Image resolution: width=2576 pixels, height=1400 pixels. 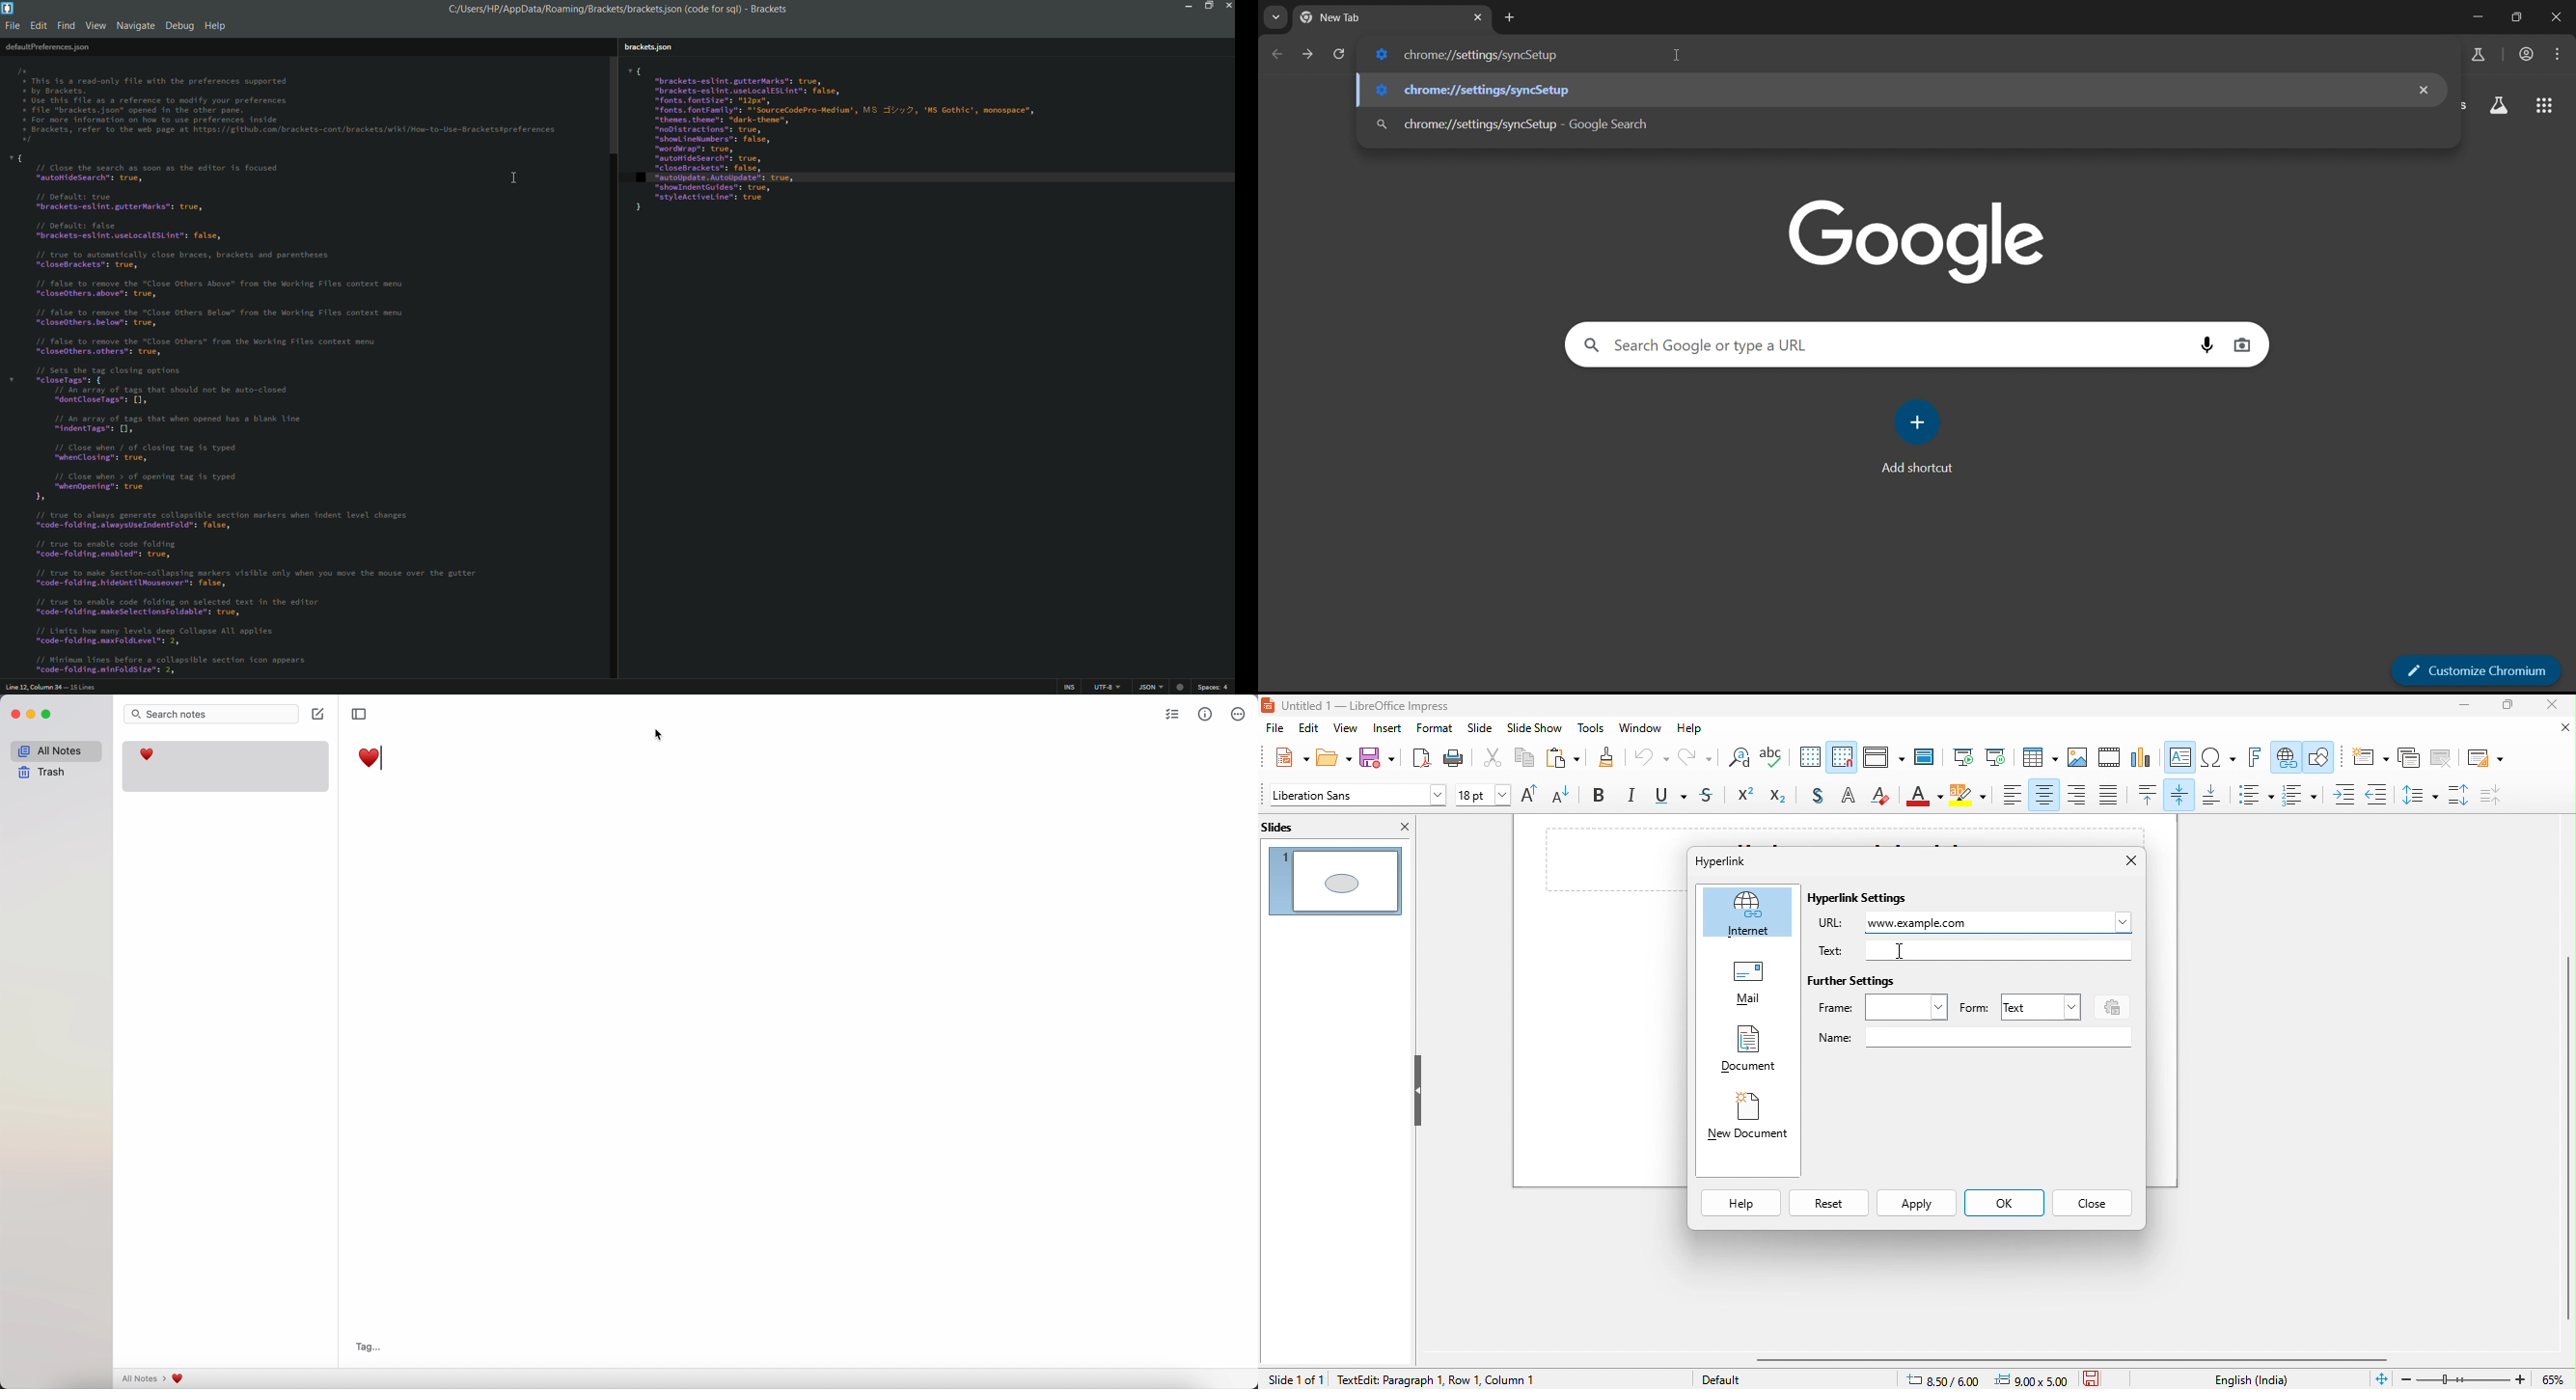 What do you see at coordinates (923, 144) in the screenshot?
I see `vi
"brackets-eslint. gutterMarks": true,
“brackets-eslint.useLocalESLint": false,
“fonts. fontSize": "12px",
“fonts. fontFamily": "'SourceCodePro-Hediun', MS Tfi/y%, 'MS Gothic’, monospace",
“themes. theme": "dark-thene",
“noDistractions": true,
“showLineNunbers": false,
"wordWrap": true,
“autoHideSearch: true,
“closeBrackets": false,
“autoUpdate. AutoUpdate": true,
“showIndentGuides: true,
“styleActiveLine": true

3` at bounding box center [923, 144].